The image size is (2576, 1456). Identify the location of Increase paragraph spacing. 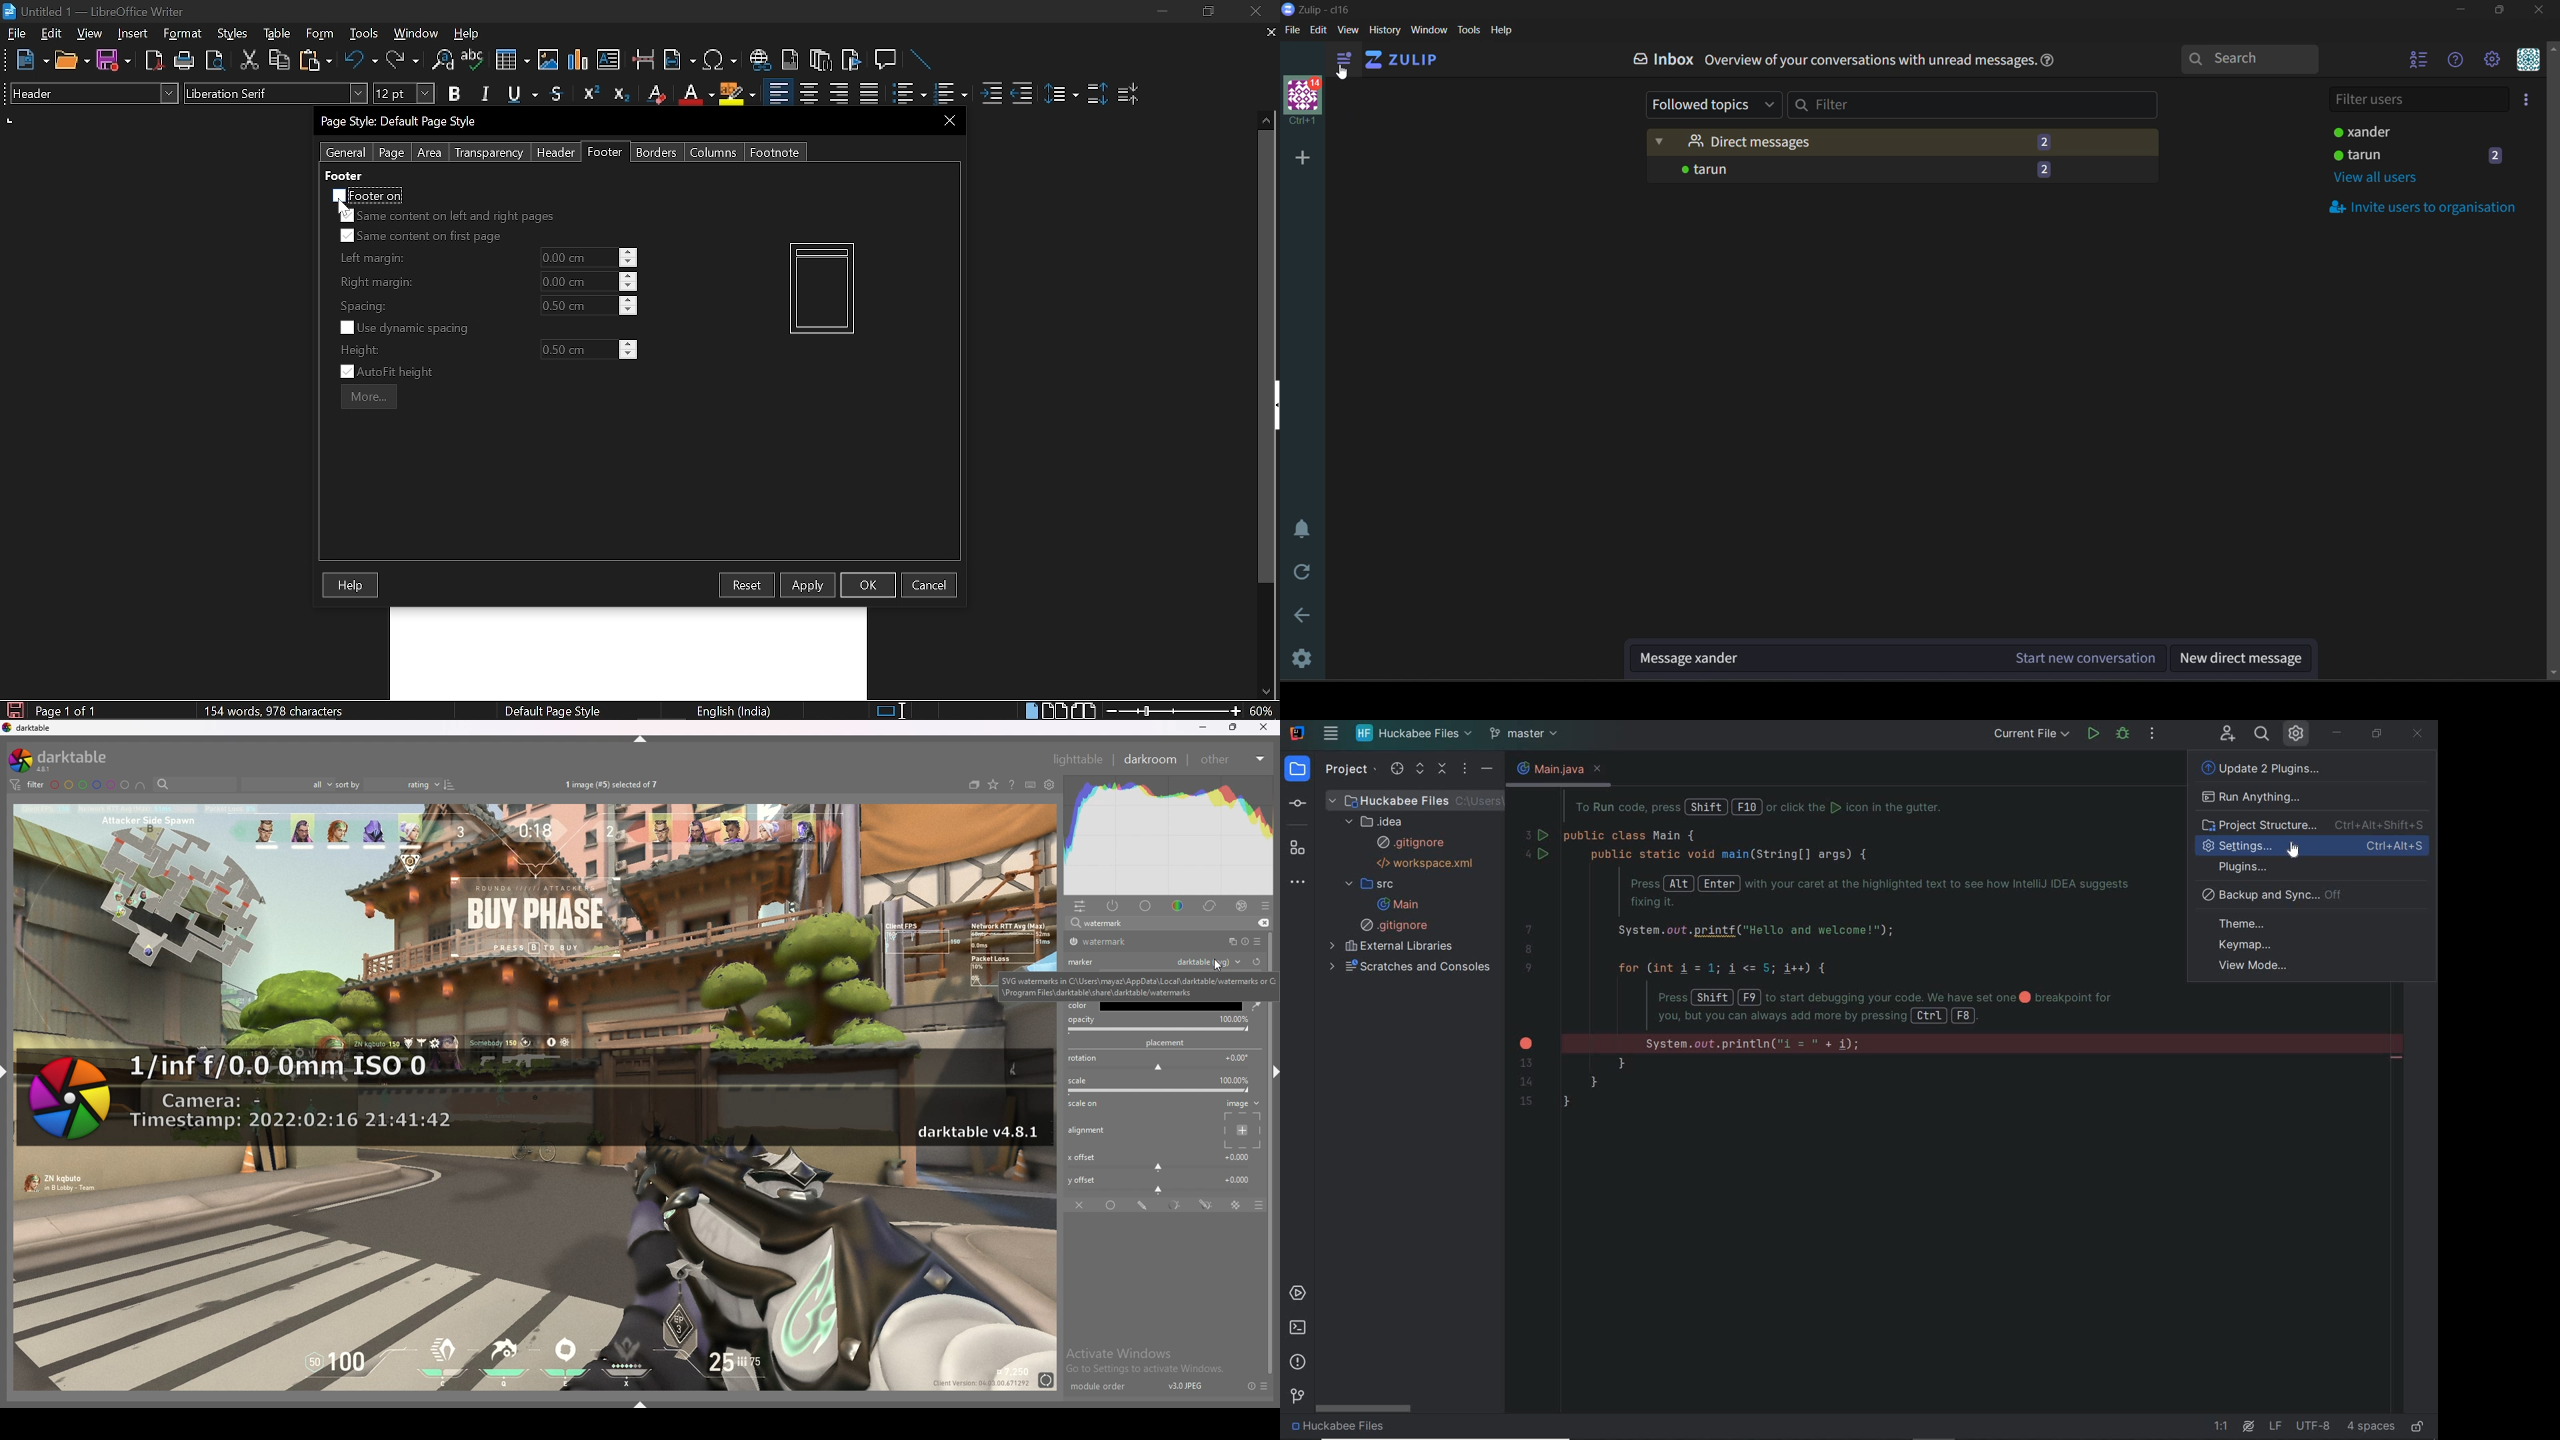
(1097, 95).